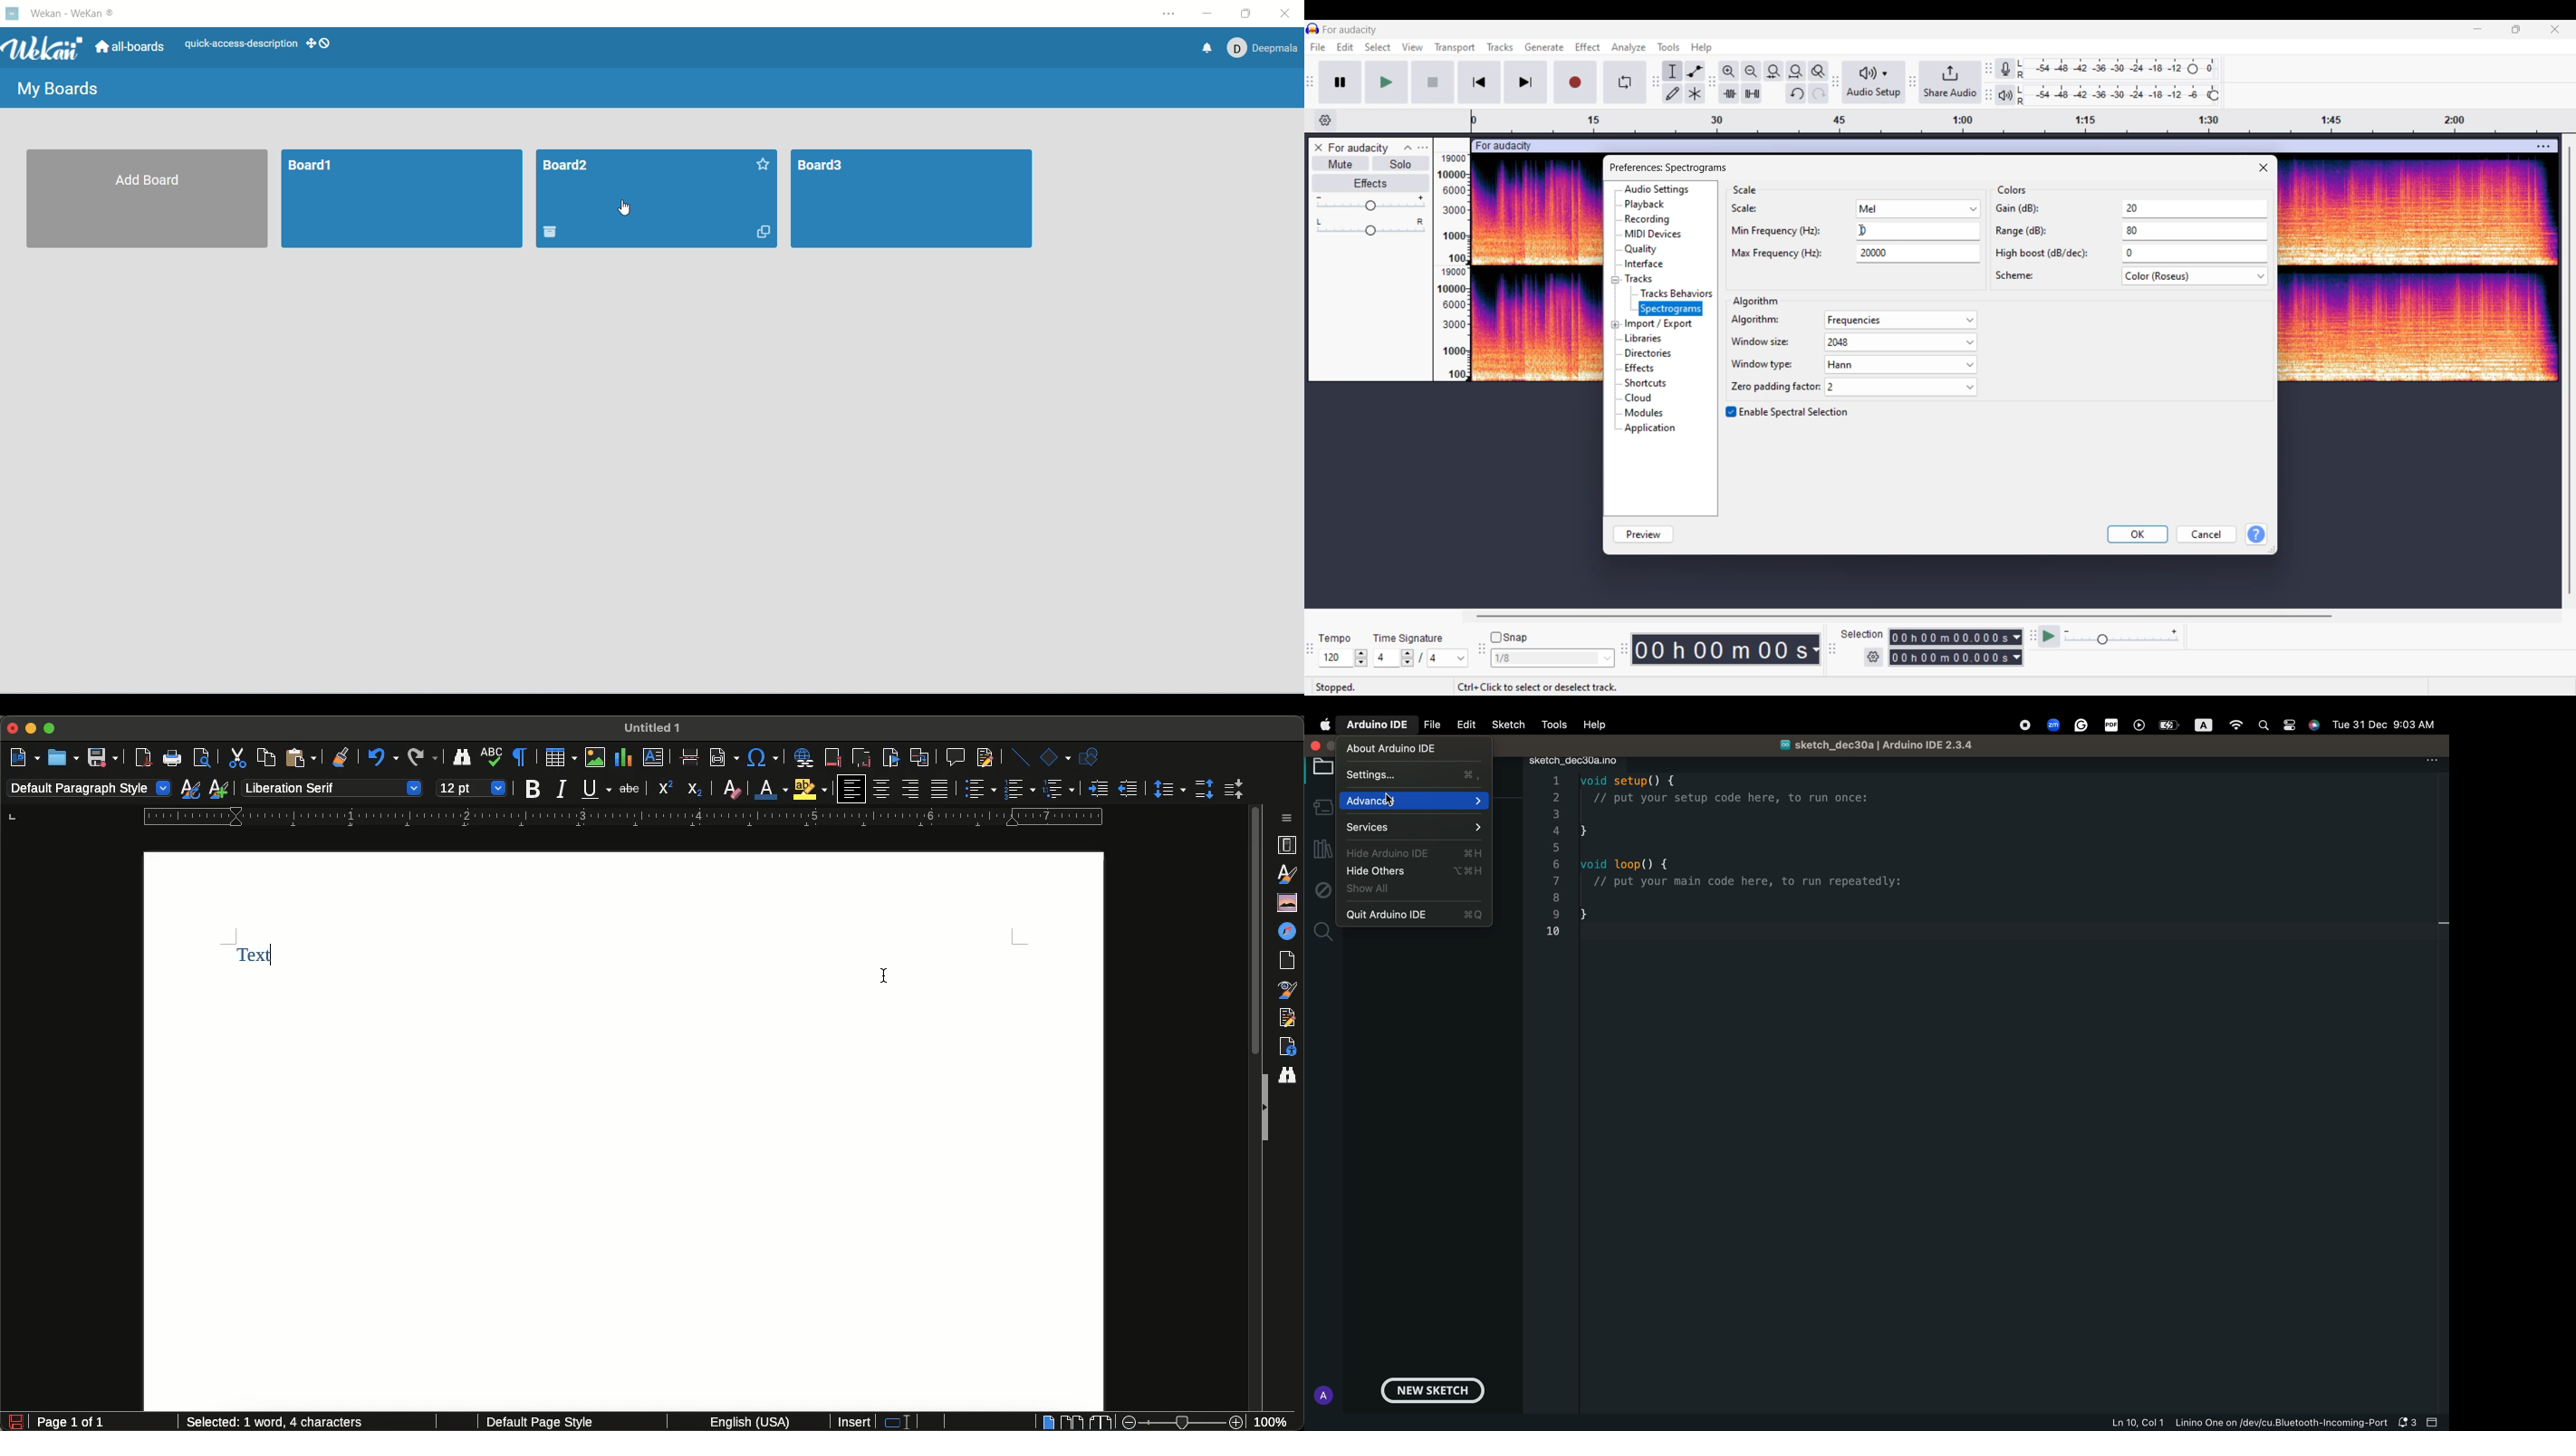 The image size is (2576, 1456). Describe the element at coordinates (2025, 726) in the screenshot. I see `OS control` at that location.